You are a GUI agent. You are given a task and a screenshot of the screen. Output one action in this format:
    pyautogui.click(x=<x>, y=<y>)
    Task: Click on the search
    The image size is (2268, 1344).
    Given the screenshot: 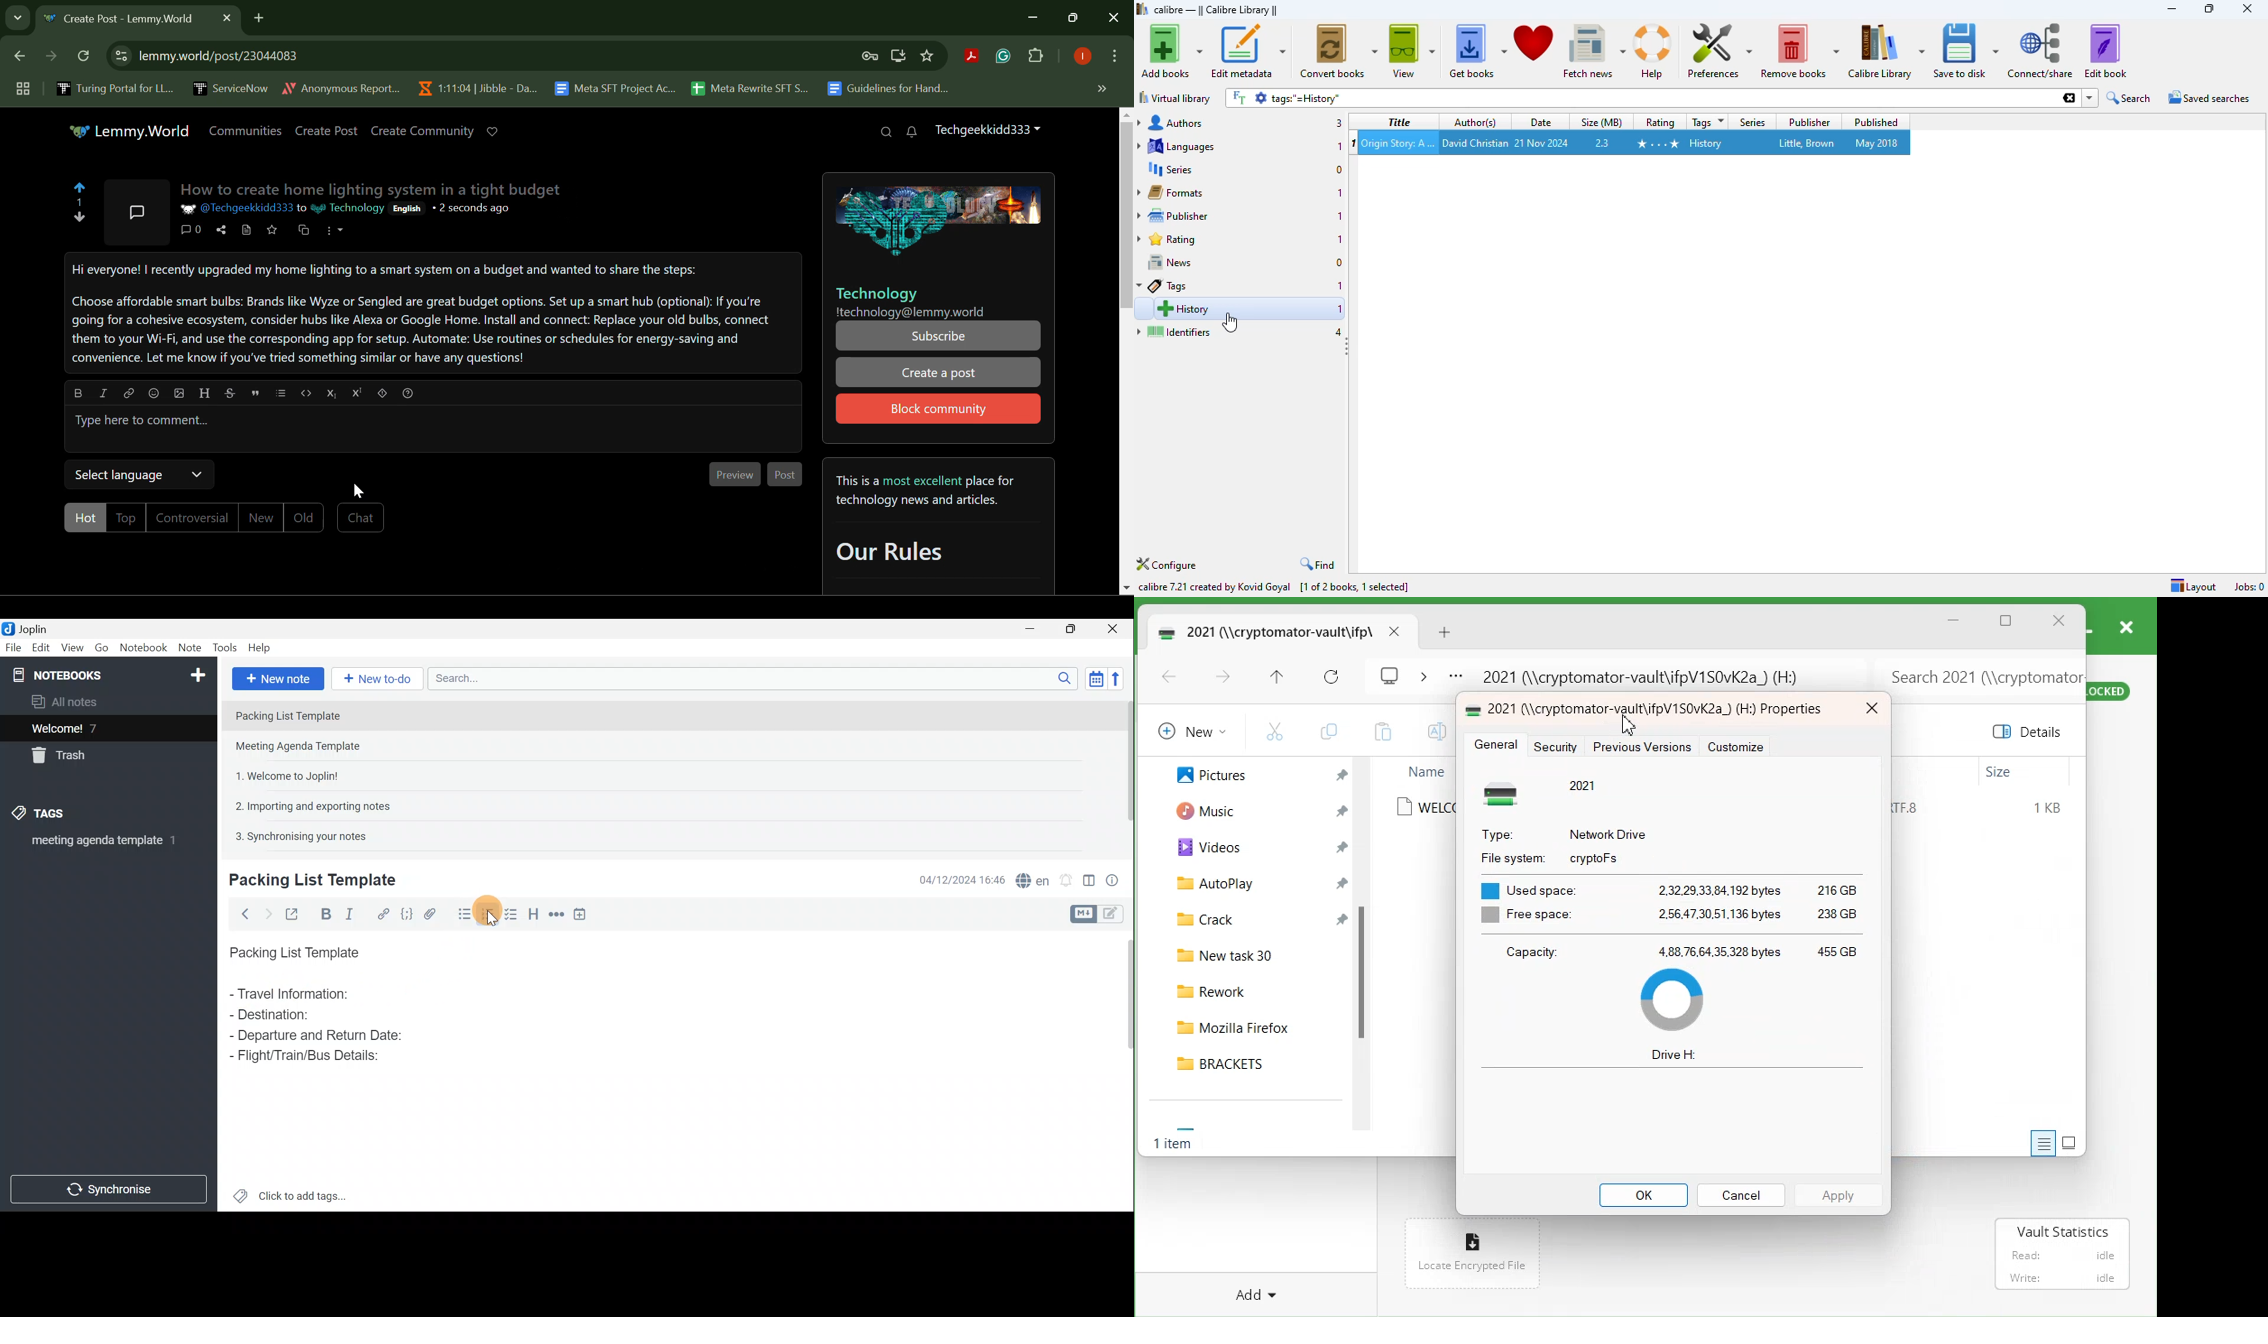 What is the action you would take?
    pyautogui.click(x=1640, y=99)
    